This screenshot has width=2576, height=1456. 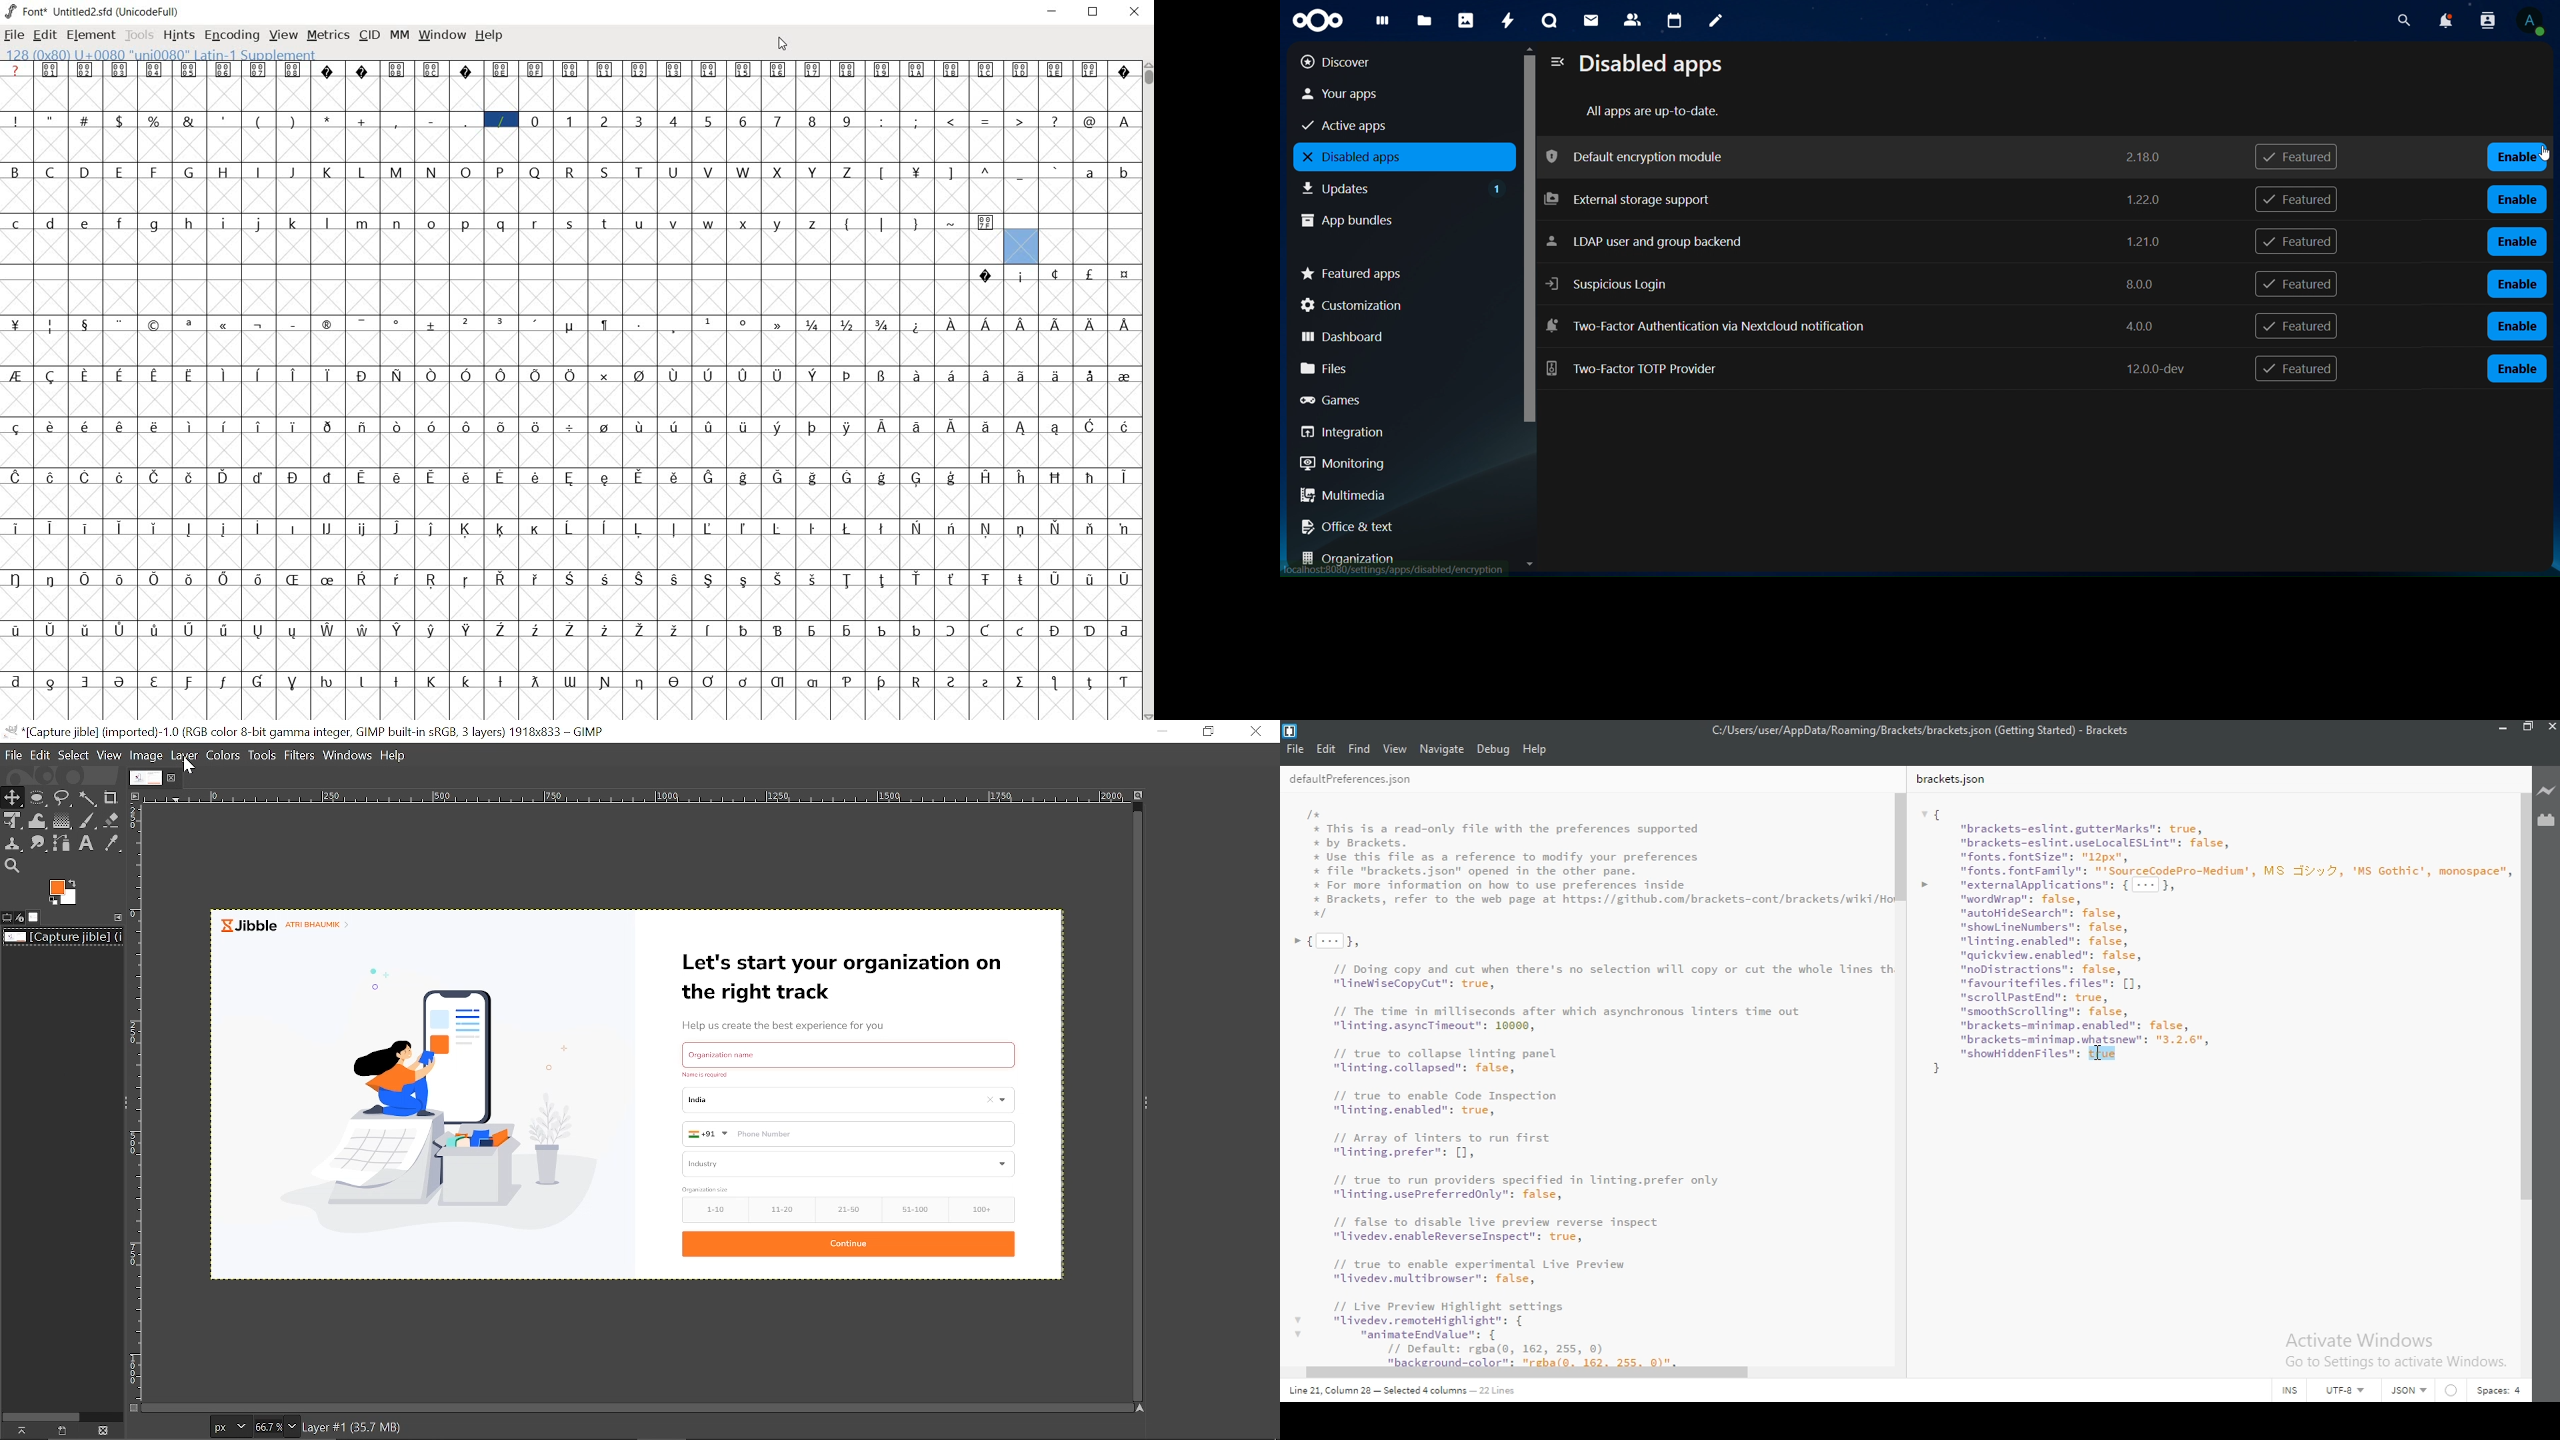 I want to click on glyph, so click(x=812, y=632).